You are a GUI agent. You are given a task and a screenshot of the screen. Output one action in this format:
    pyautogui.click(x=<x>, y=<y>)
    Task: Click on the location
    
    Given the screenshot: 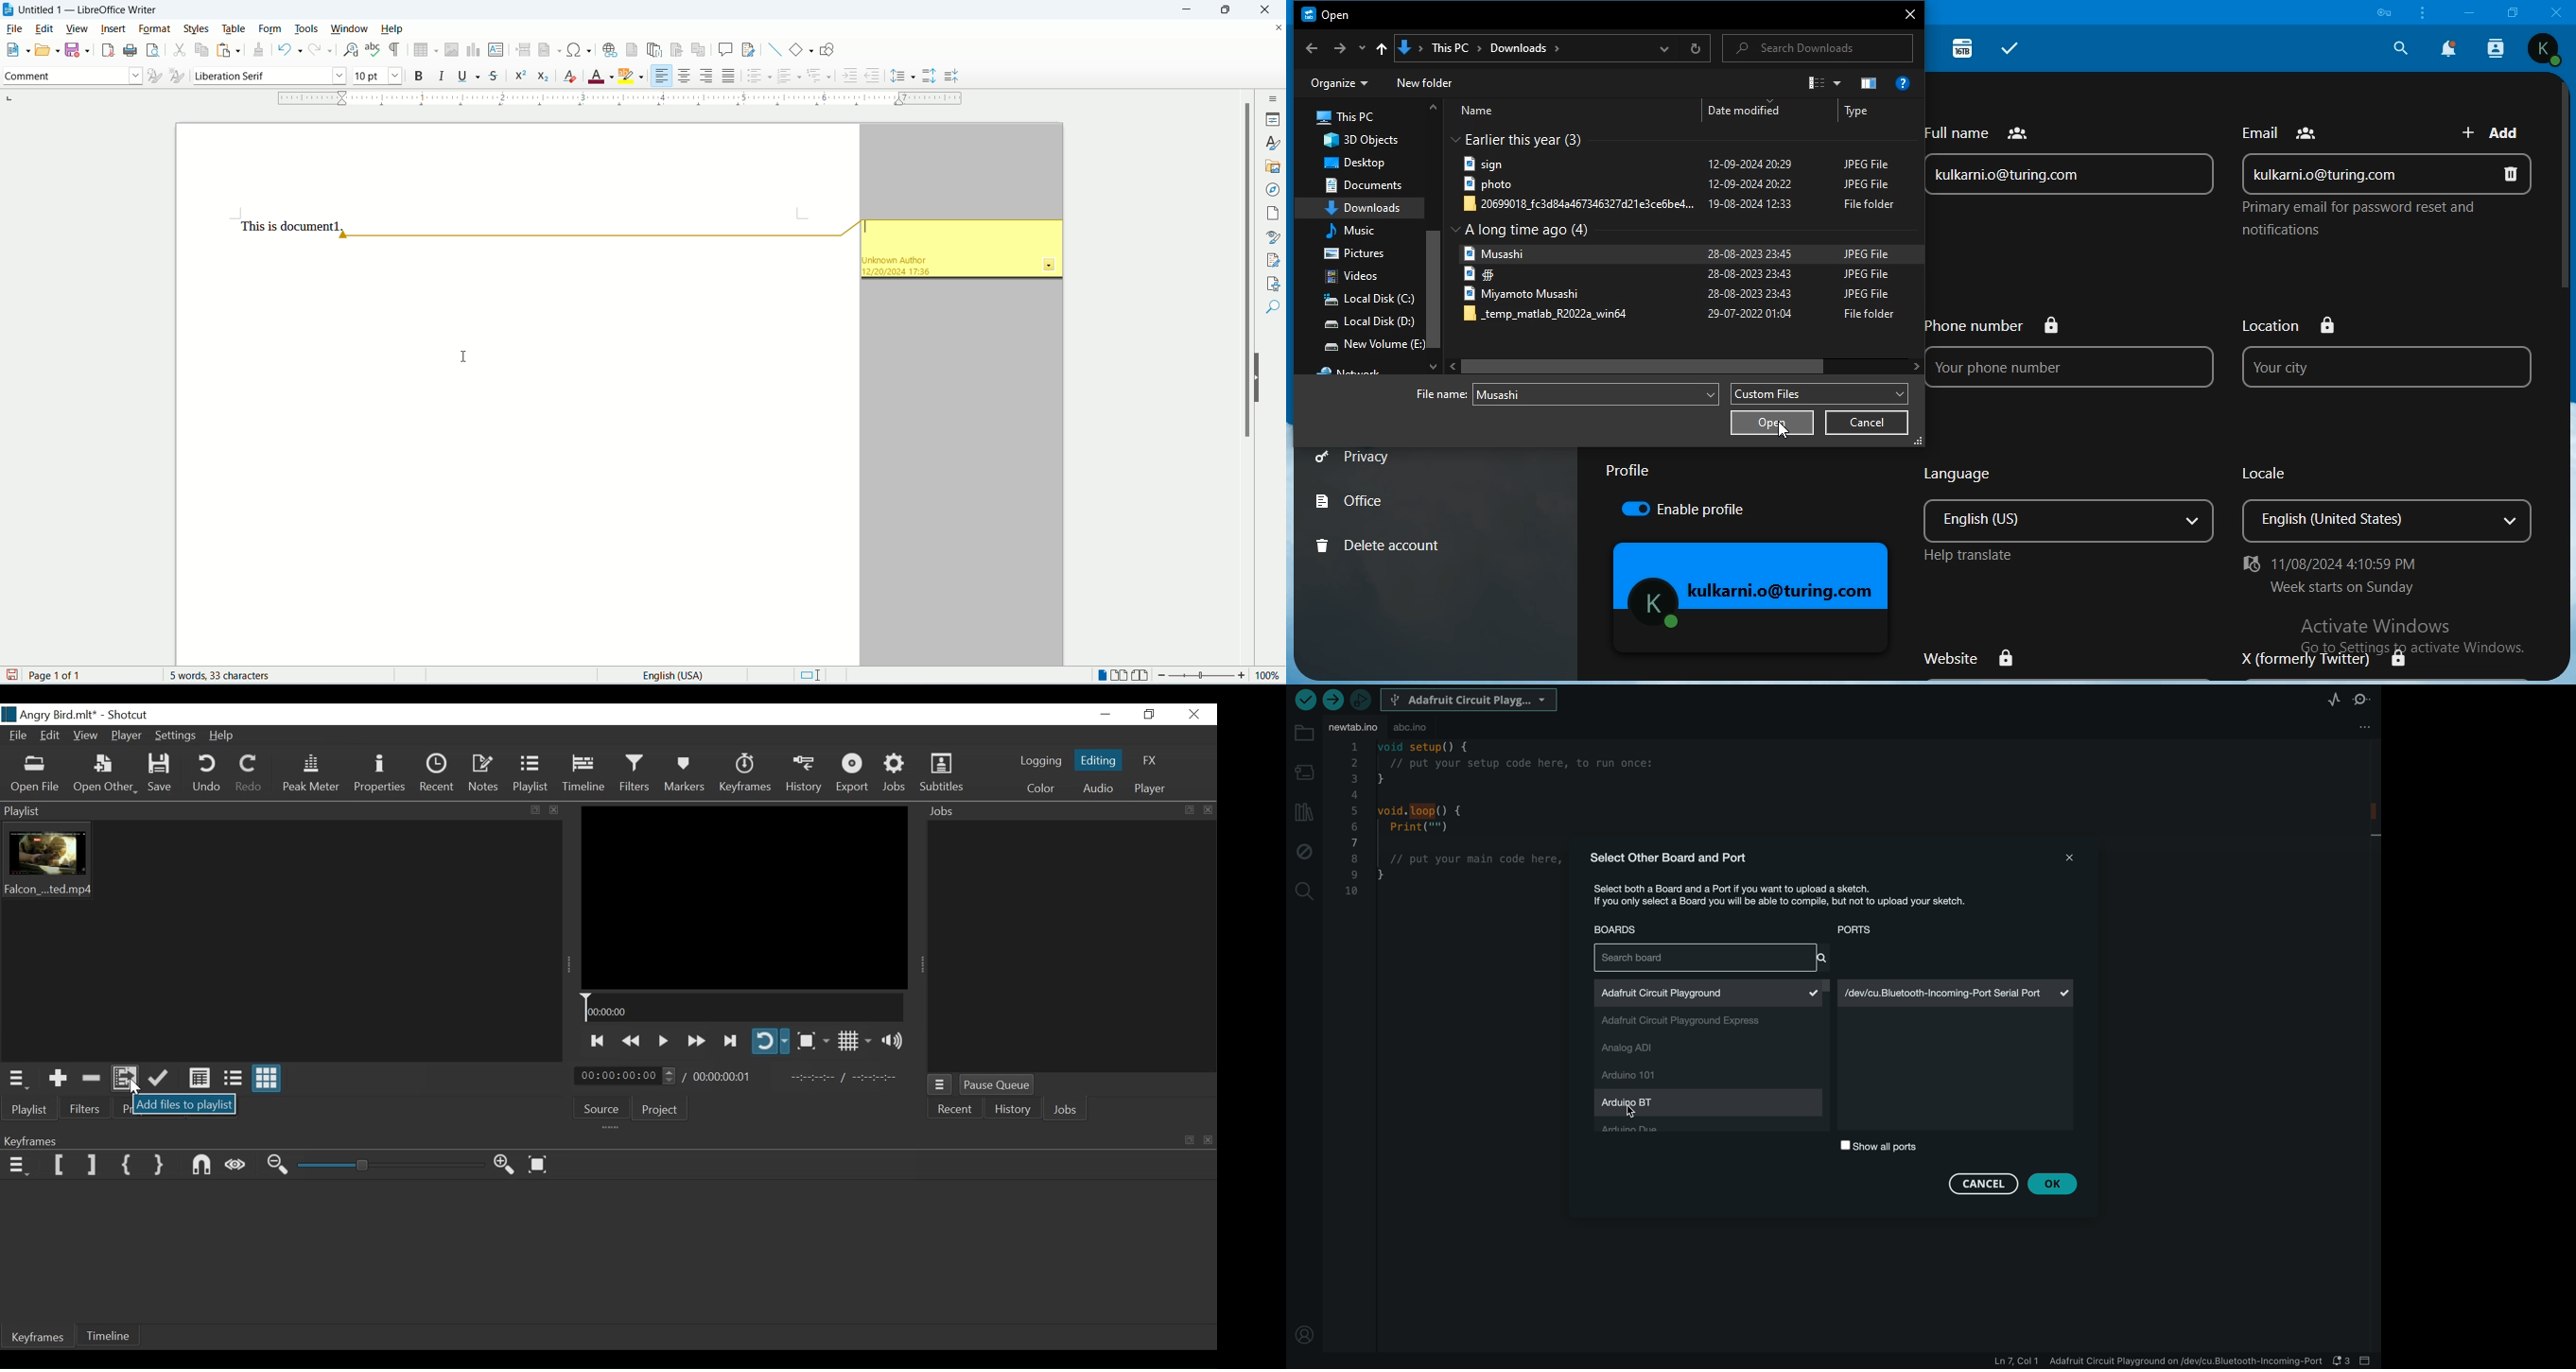 What is the action you would take?
    pyautogui.click(x=1550, y=48)
    